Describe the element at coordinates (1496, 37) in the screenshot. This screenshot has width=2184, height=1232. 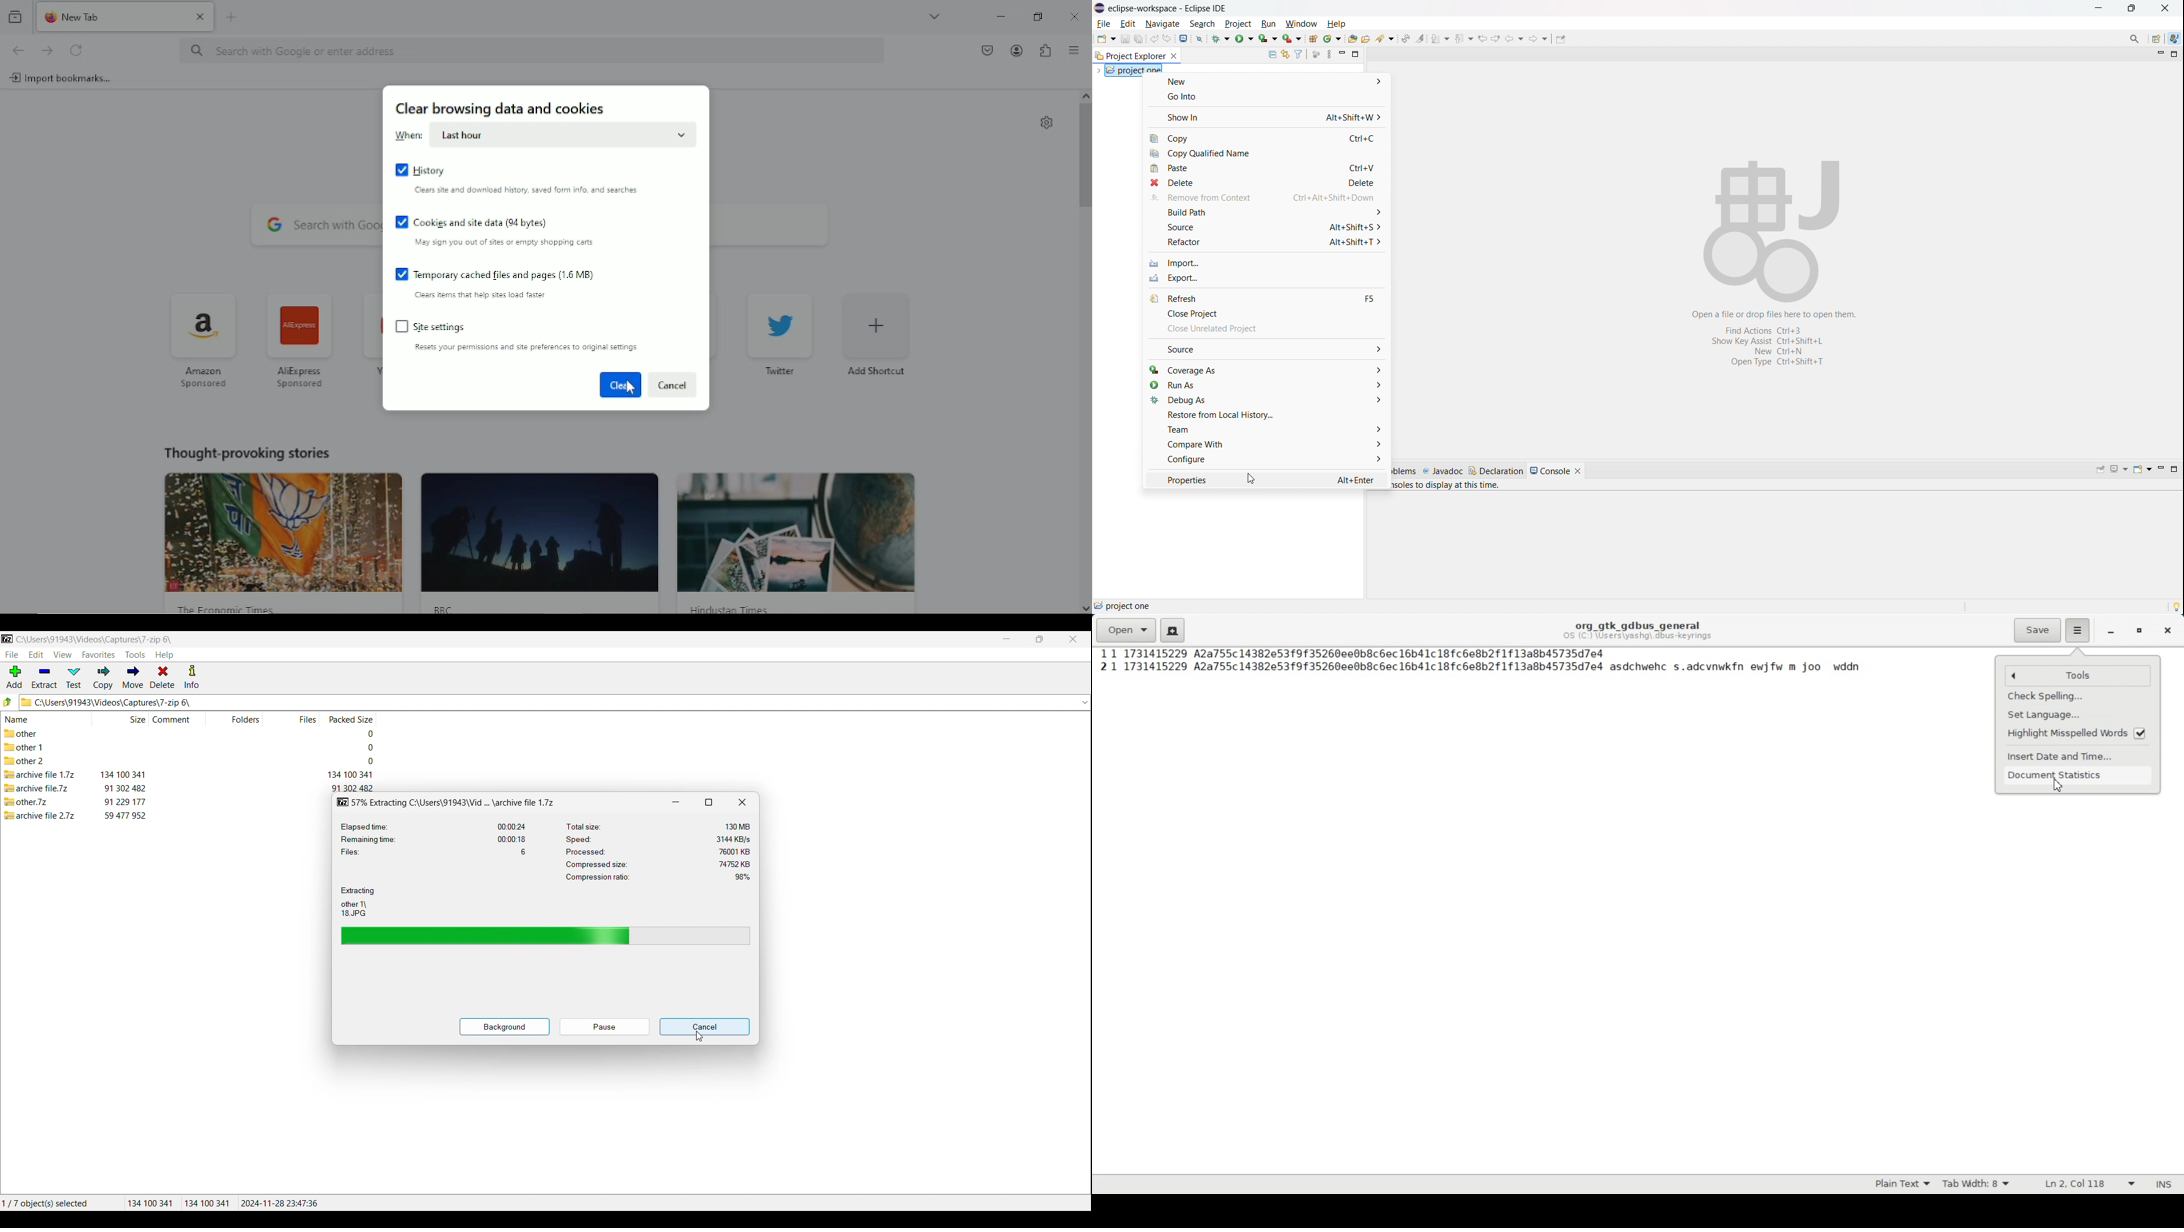
I see `view next location` at that location.